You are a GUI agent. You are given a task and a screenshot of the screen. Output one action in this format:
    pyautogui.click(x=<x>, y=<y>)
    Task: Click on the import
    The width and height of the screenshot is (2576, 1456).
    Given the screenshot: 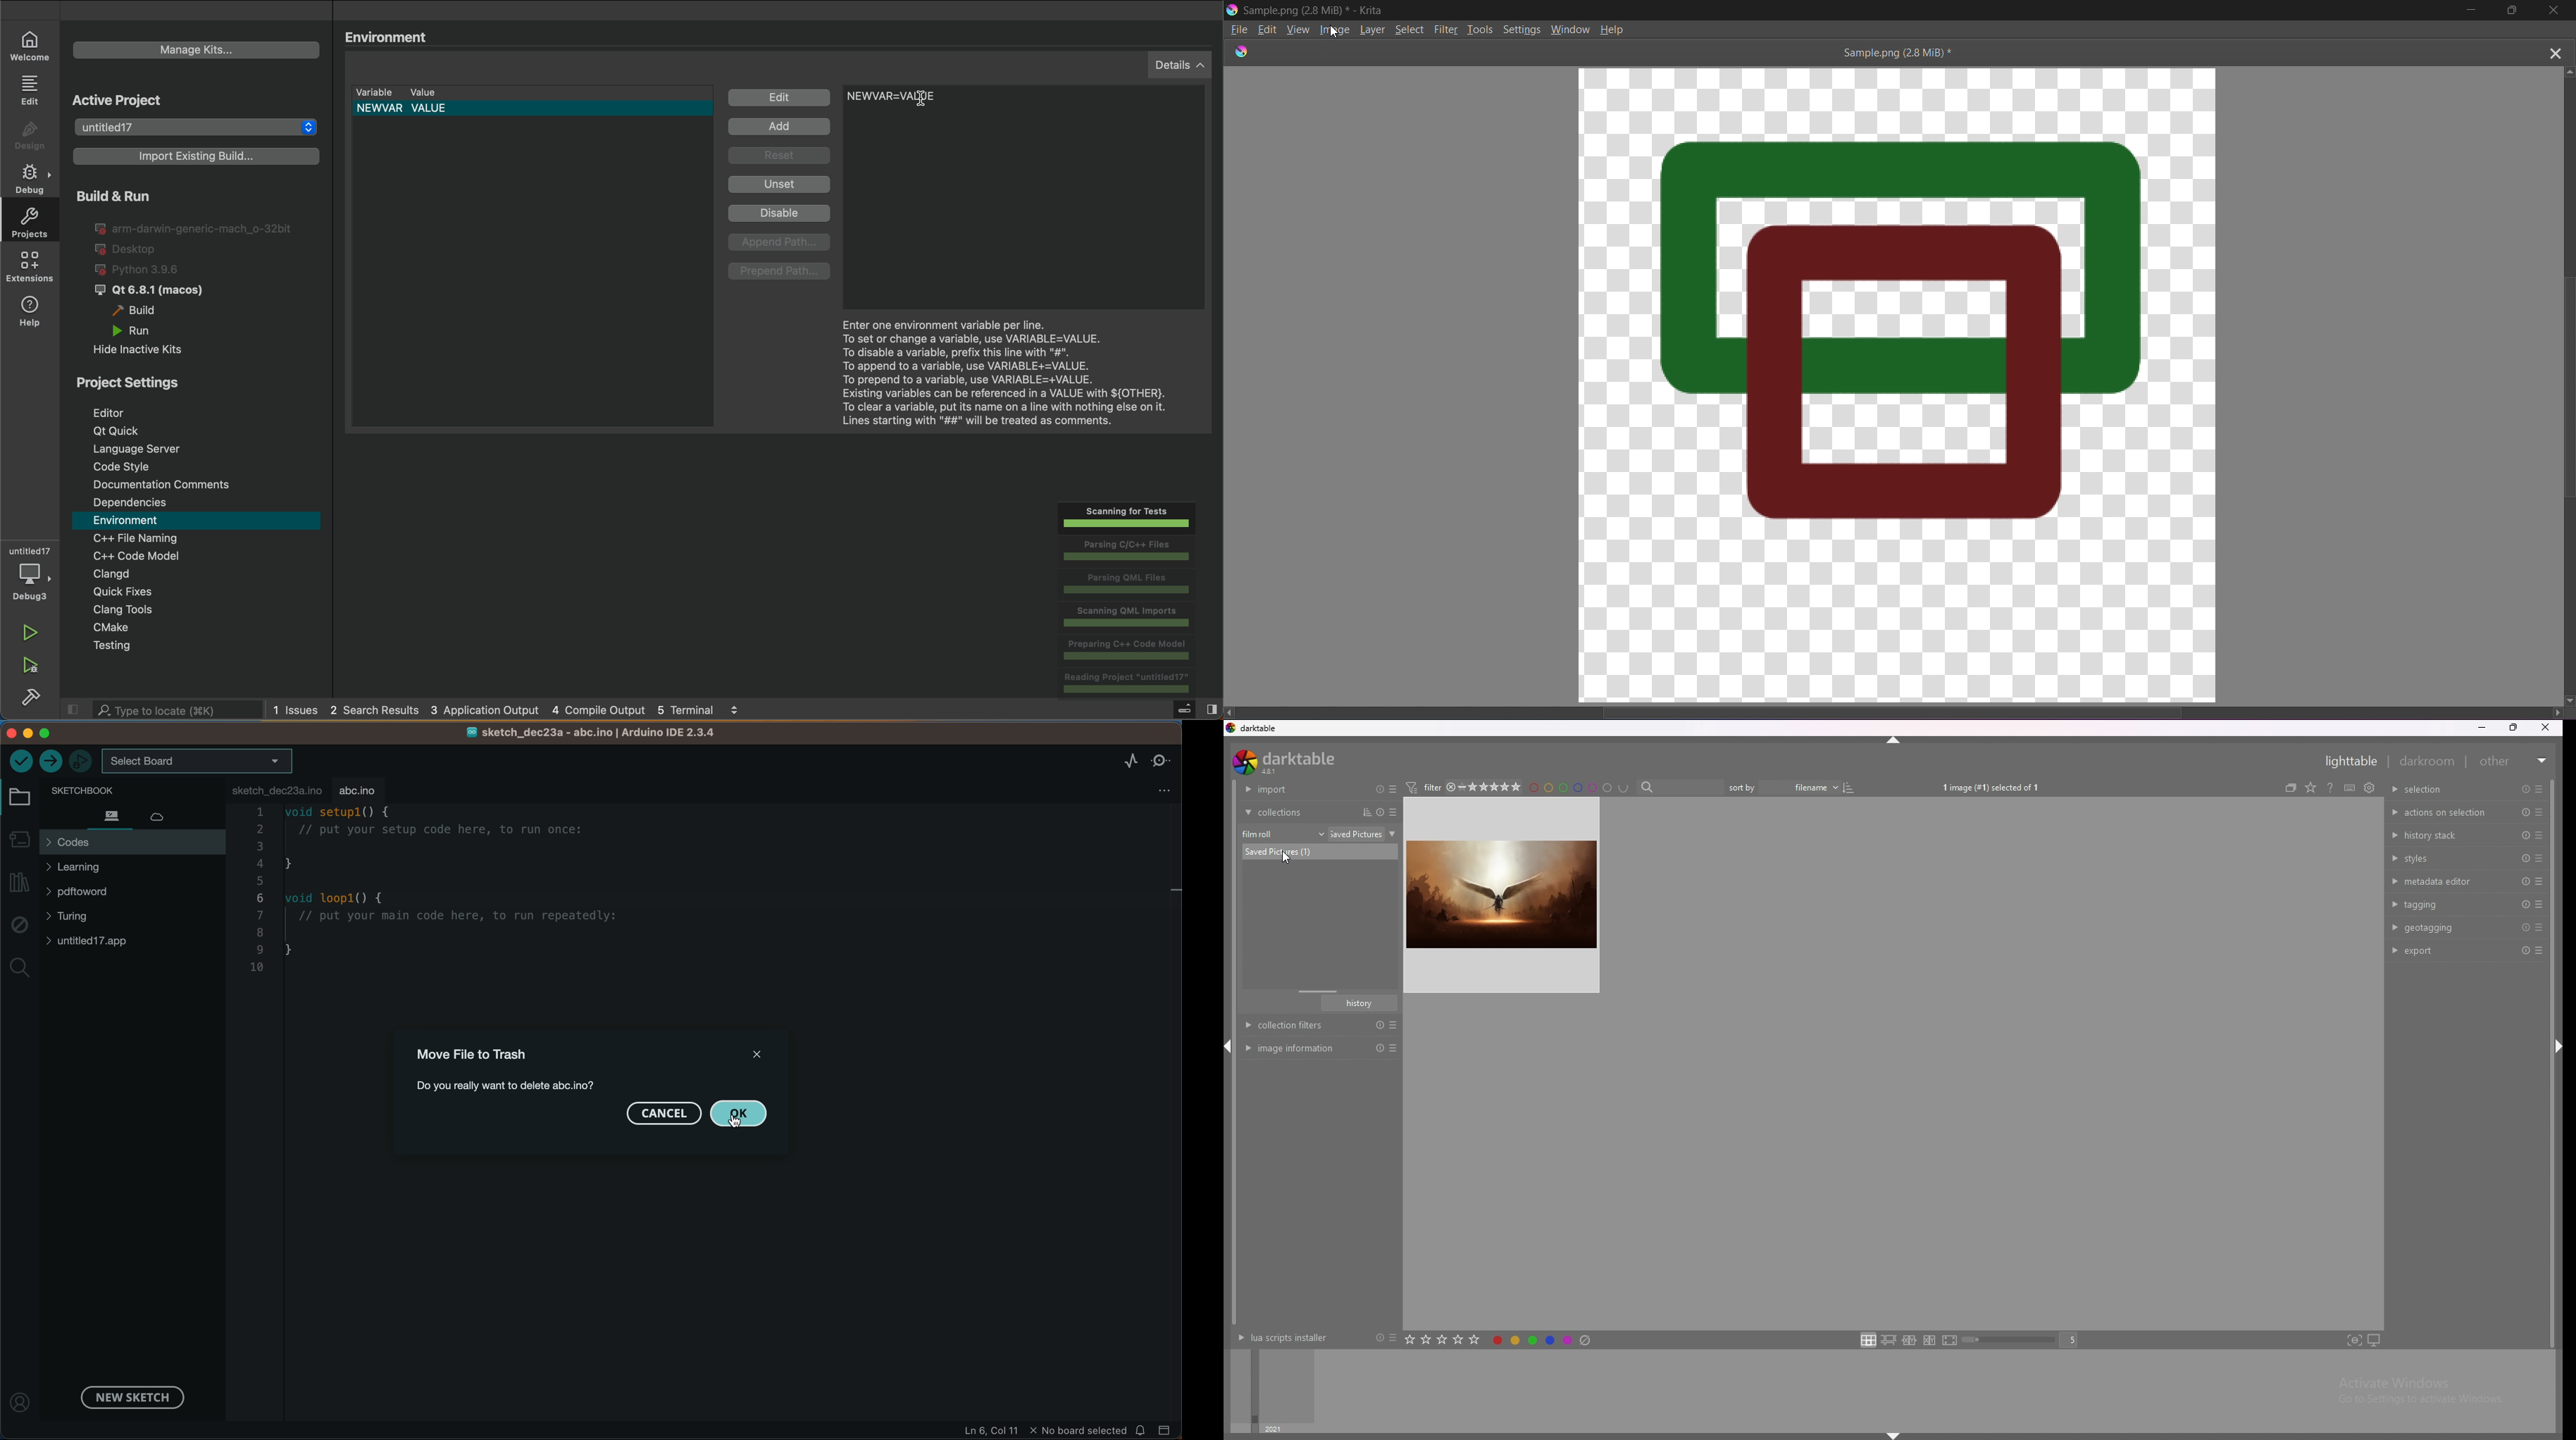 What is the action you would take?
    pyautogui.click(x=1294, y=789)
    